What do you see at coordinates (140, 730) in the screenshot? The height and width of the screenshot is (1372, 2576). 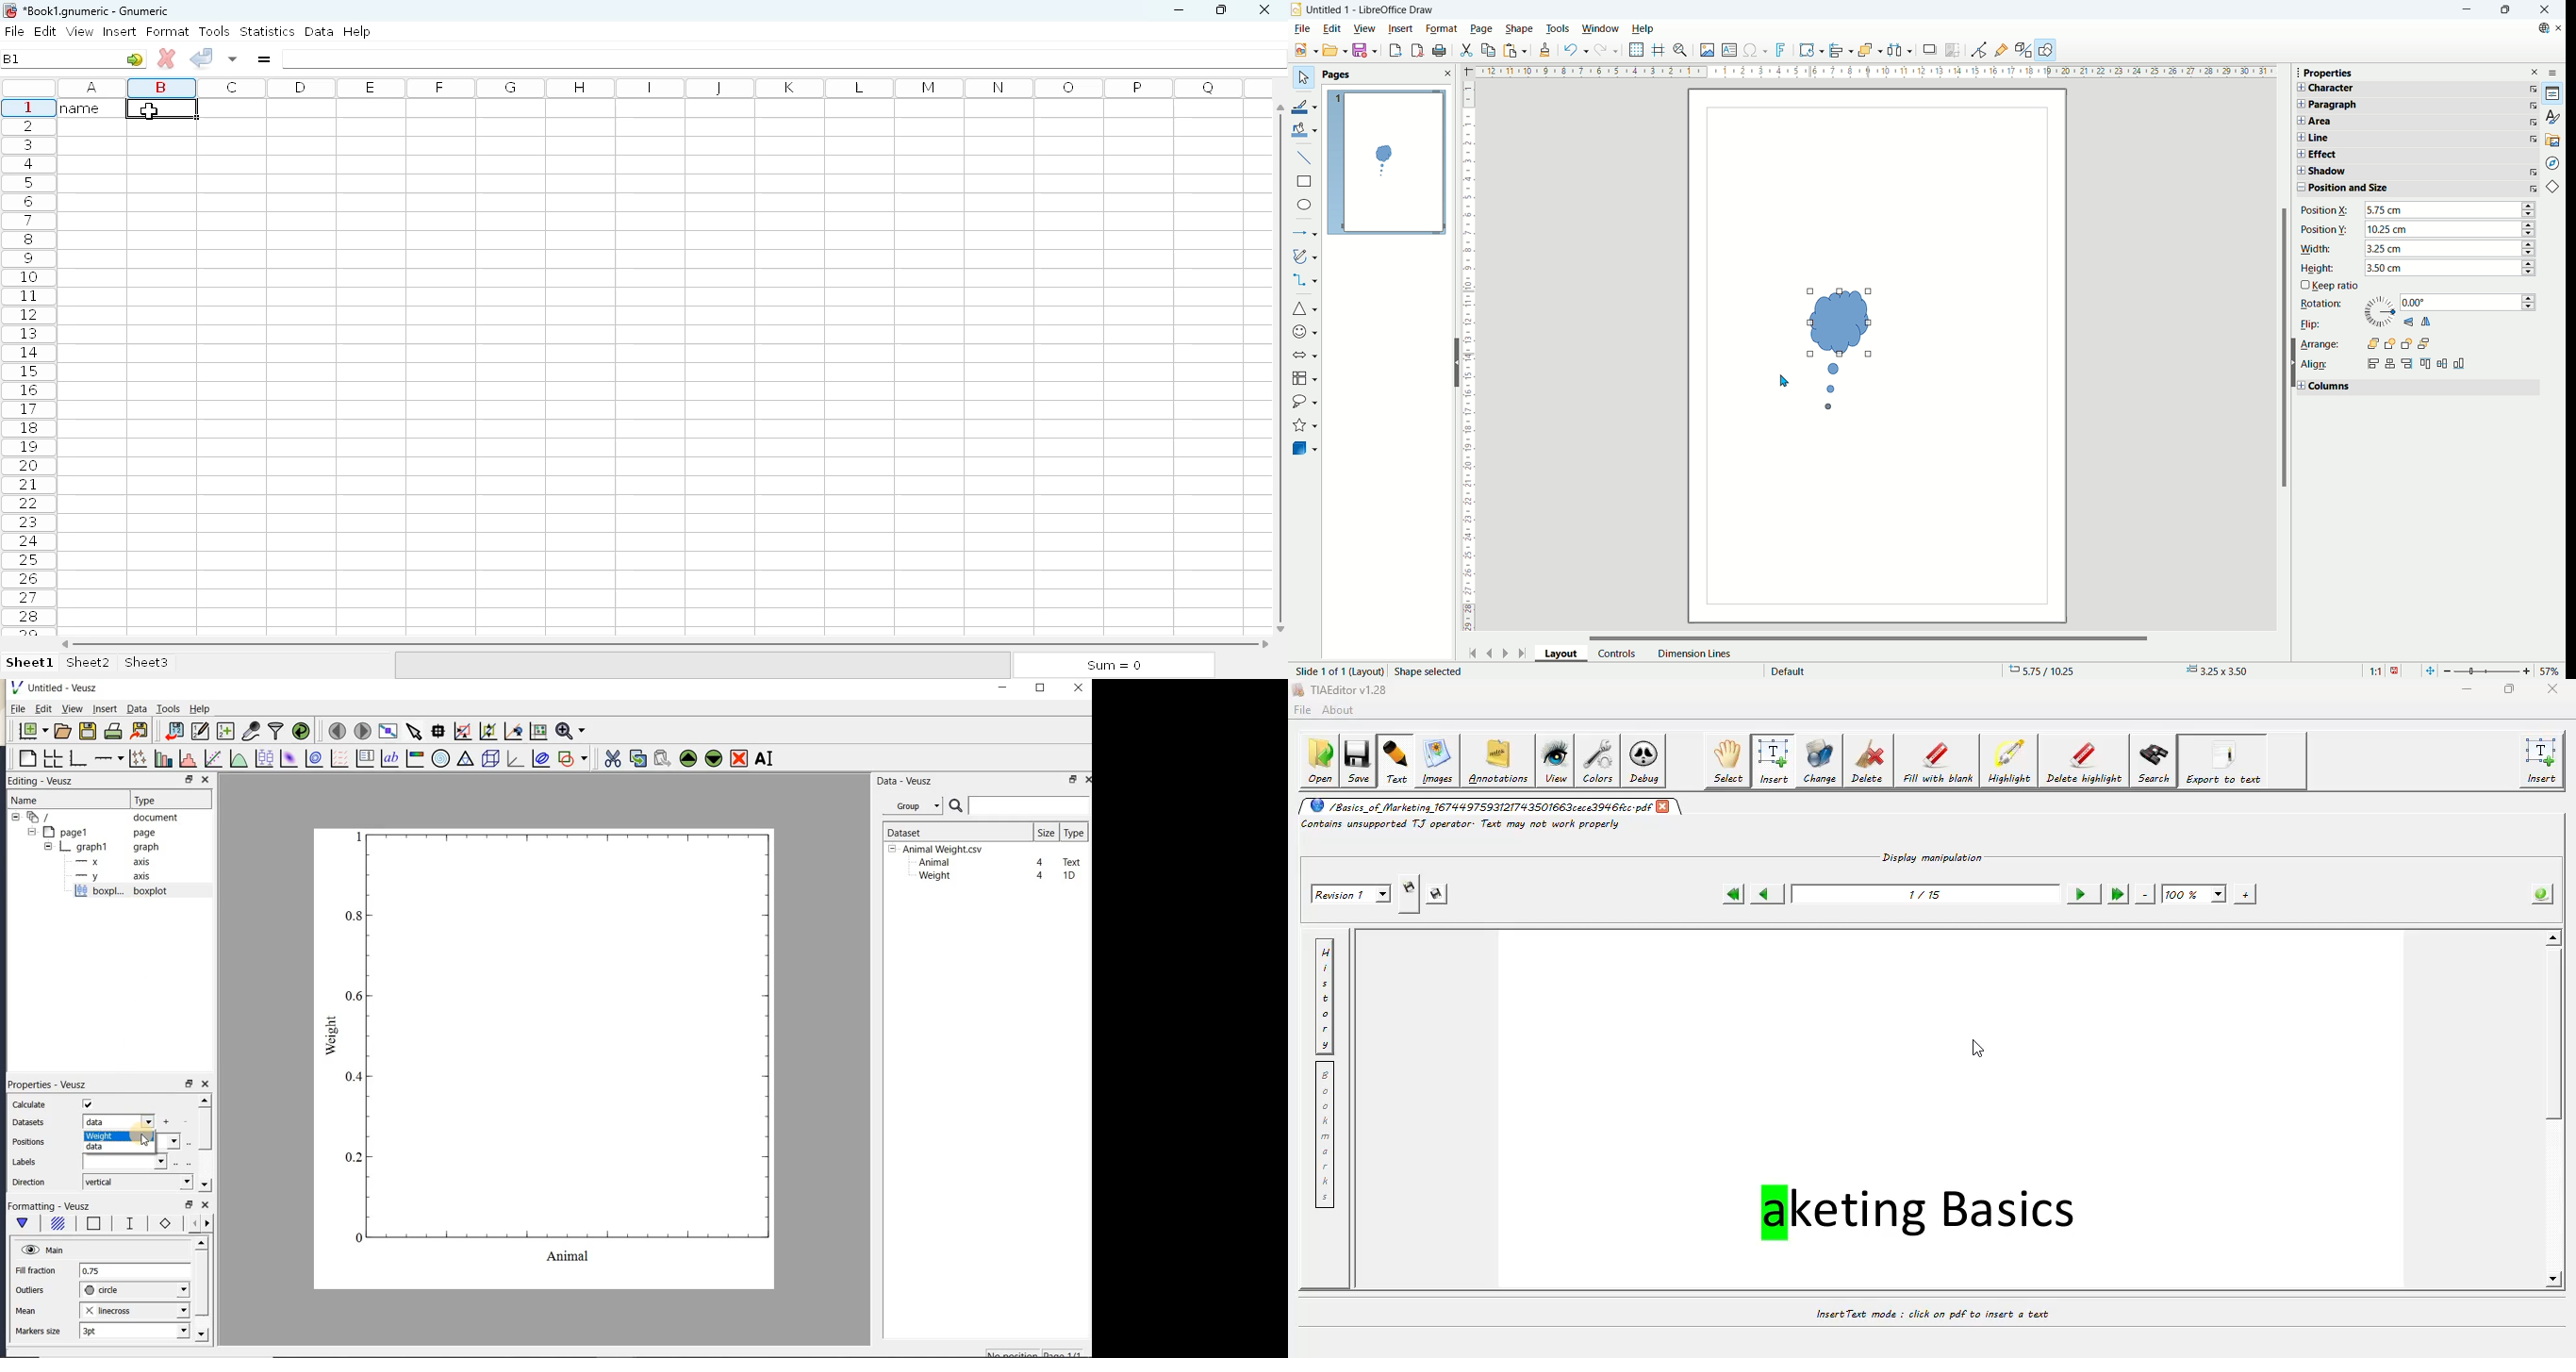 I see `export to graphics format` at bounding box center [140, 730].